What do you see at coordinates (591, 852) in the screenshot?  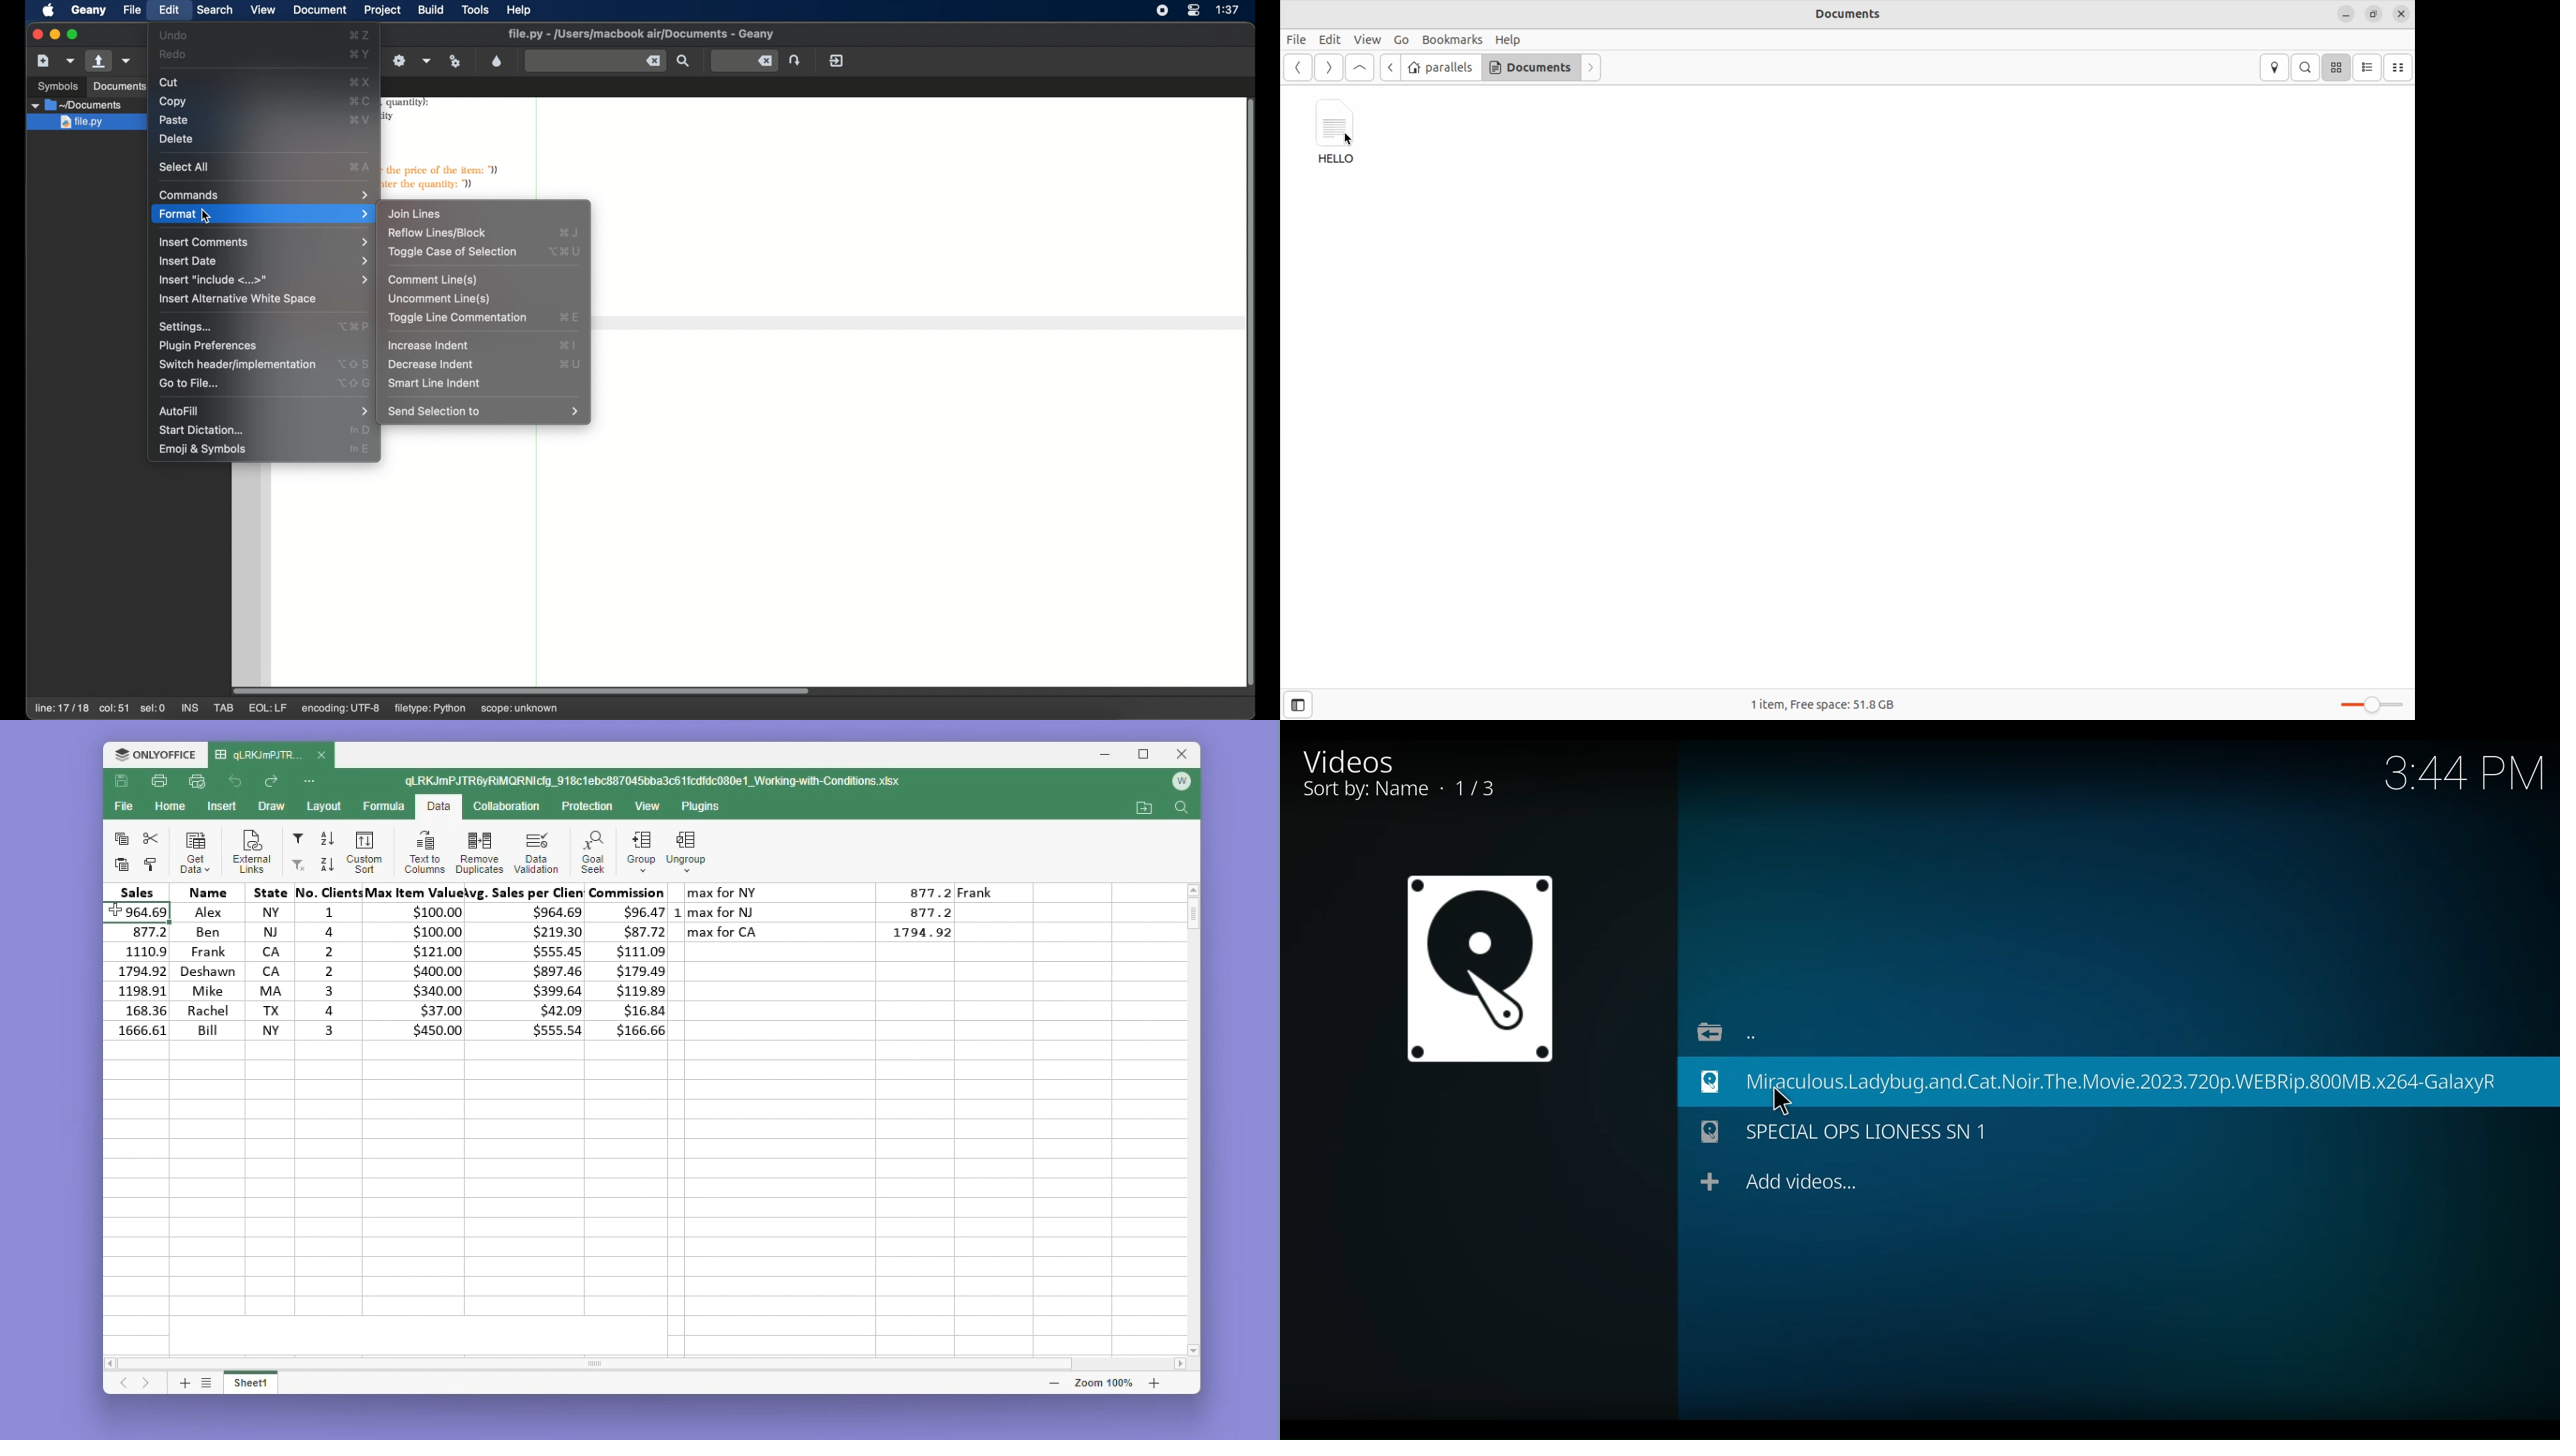 I see `Goal seek` at bounding box center [591, 852].